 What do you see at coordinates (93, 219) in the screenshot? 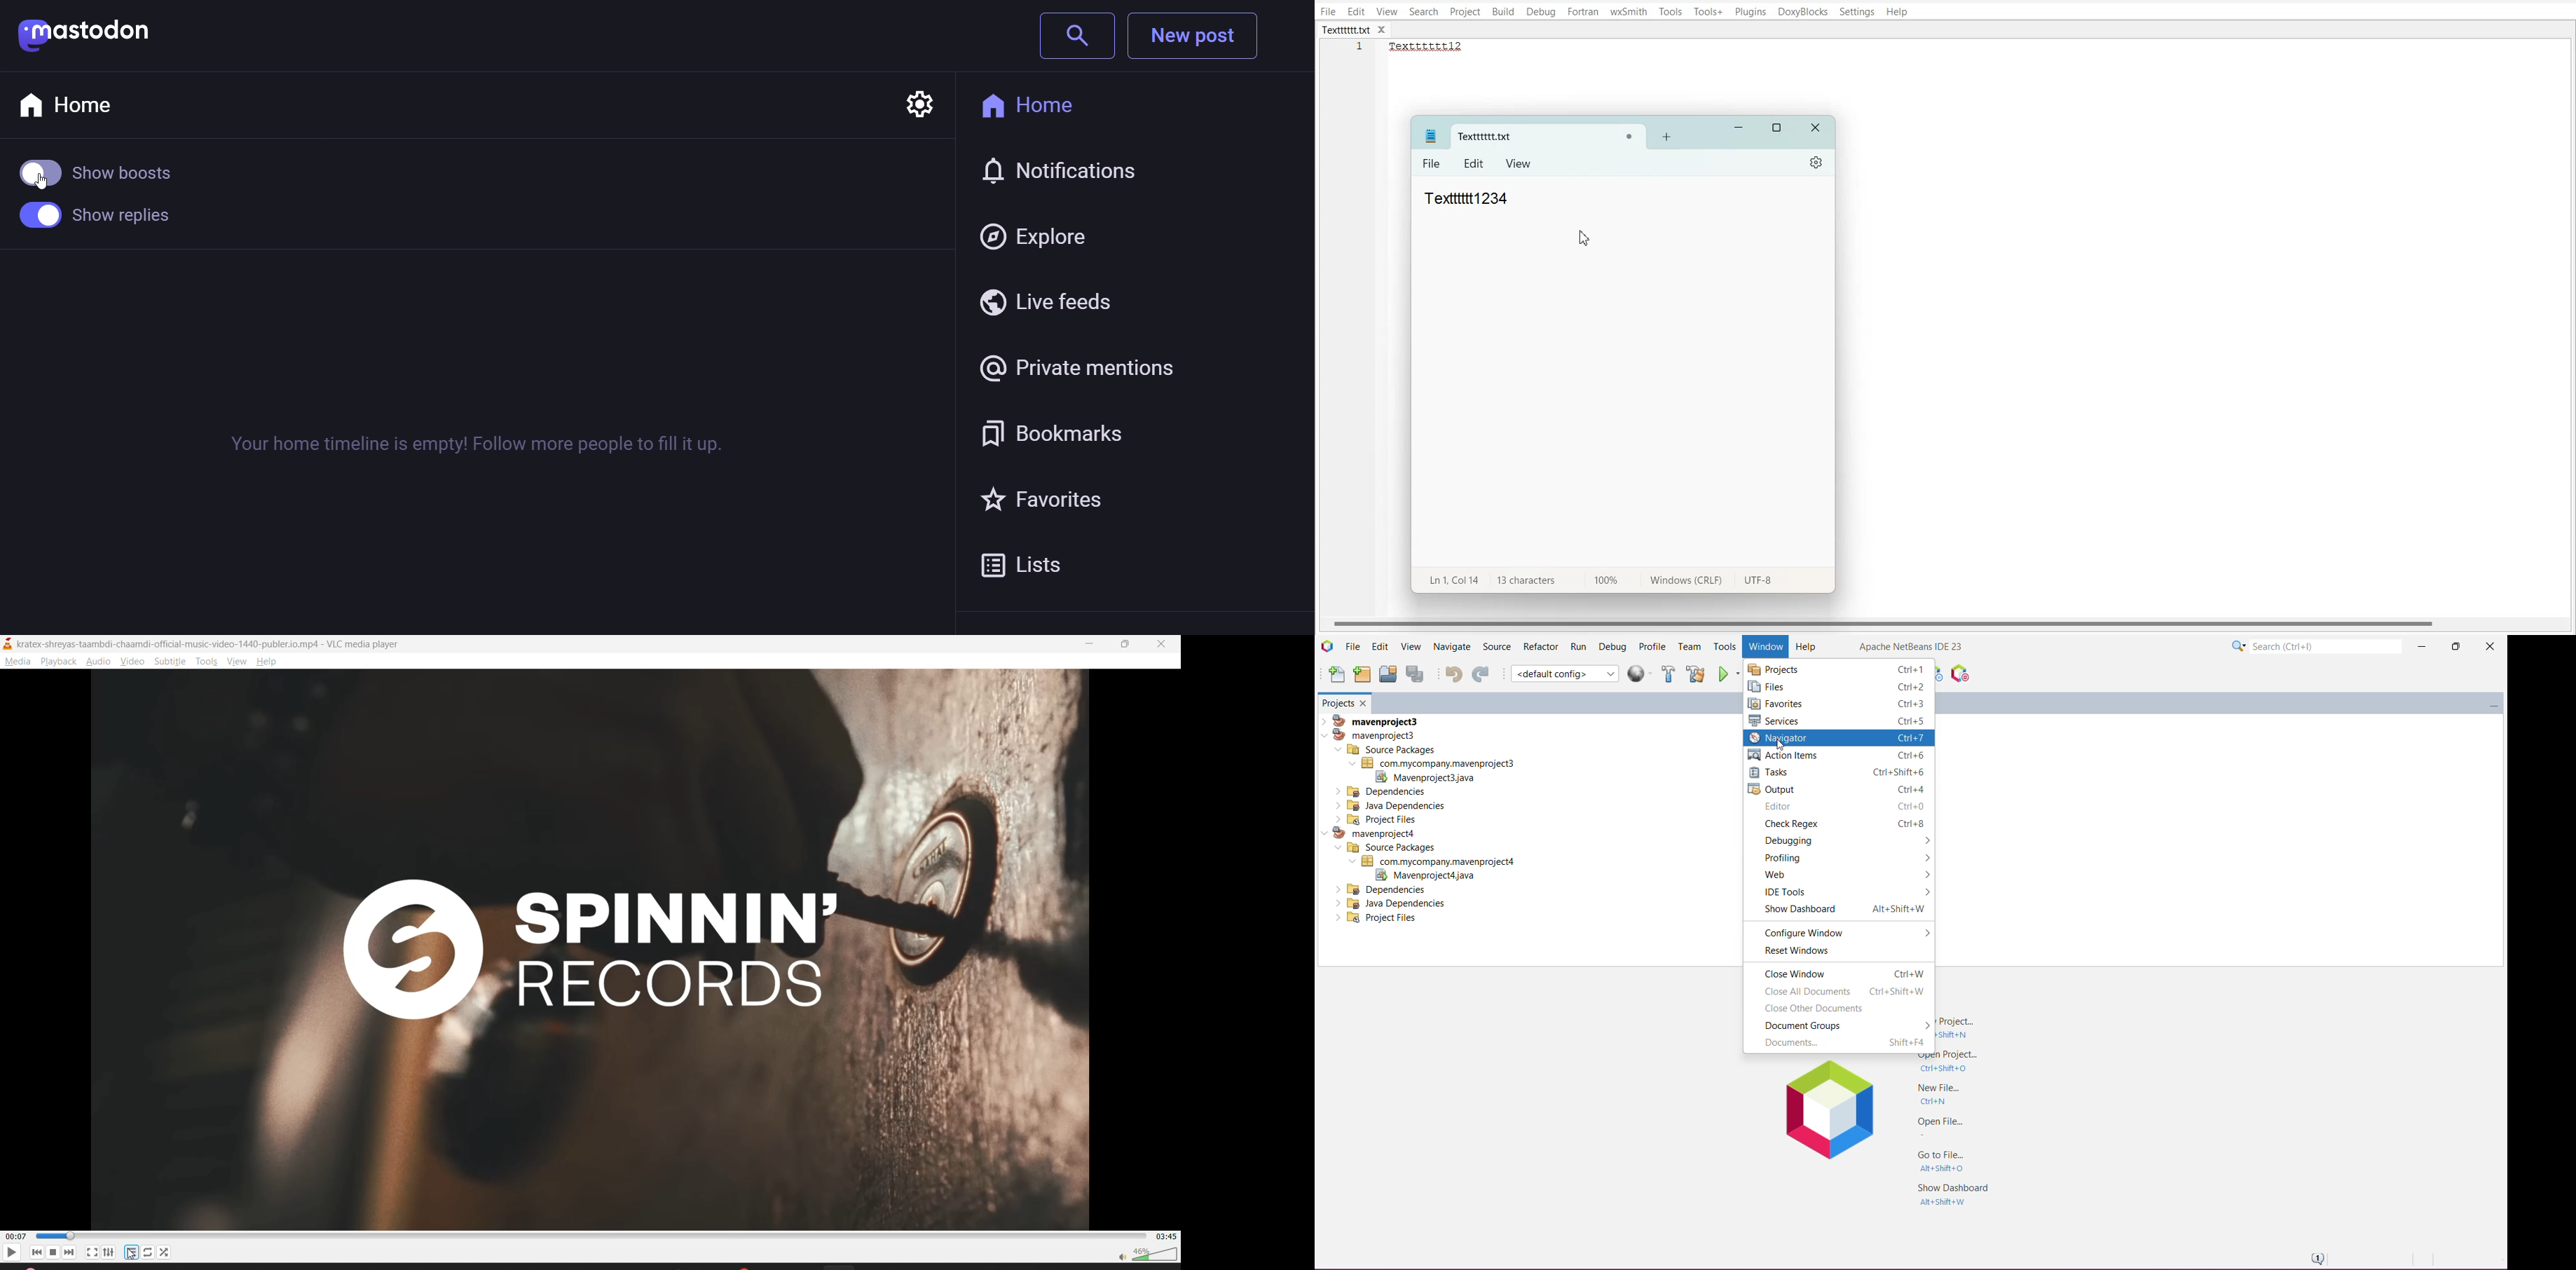
I see `show replies` at bounding box center [93, 219].